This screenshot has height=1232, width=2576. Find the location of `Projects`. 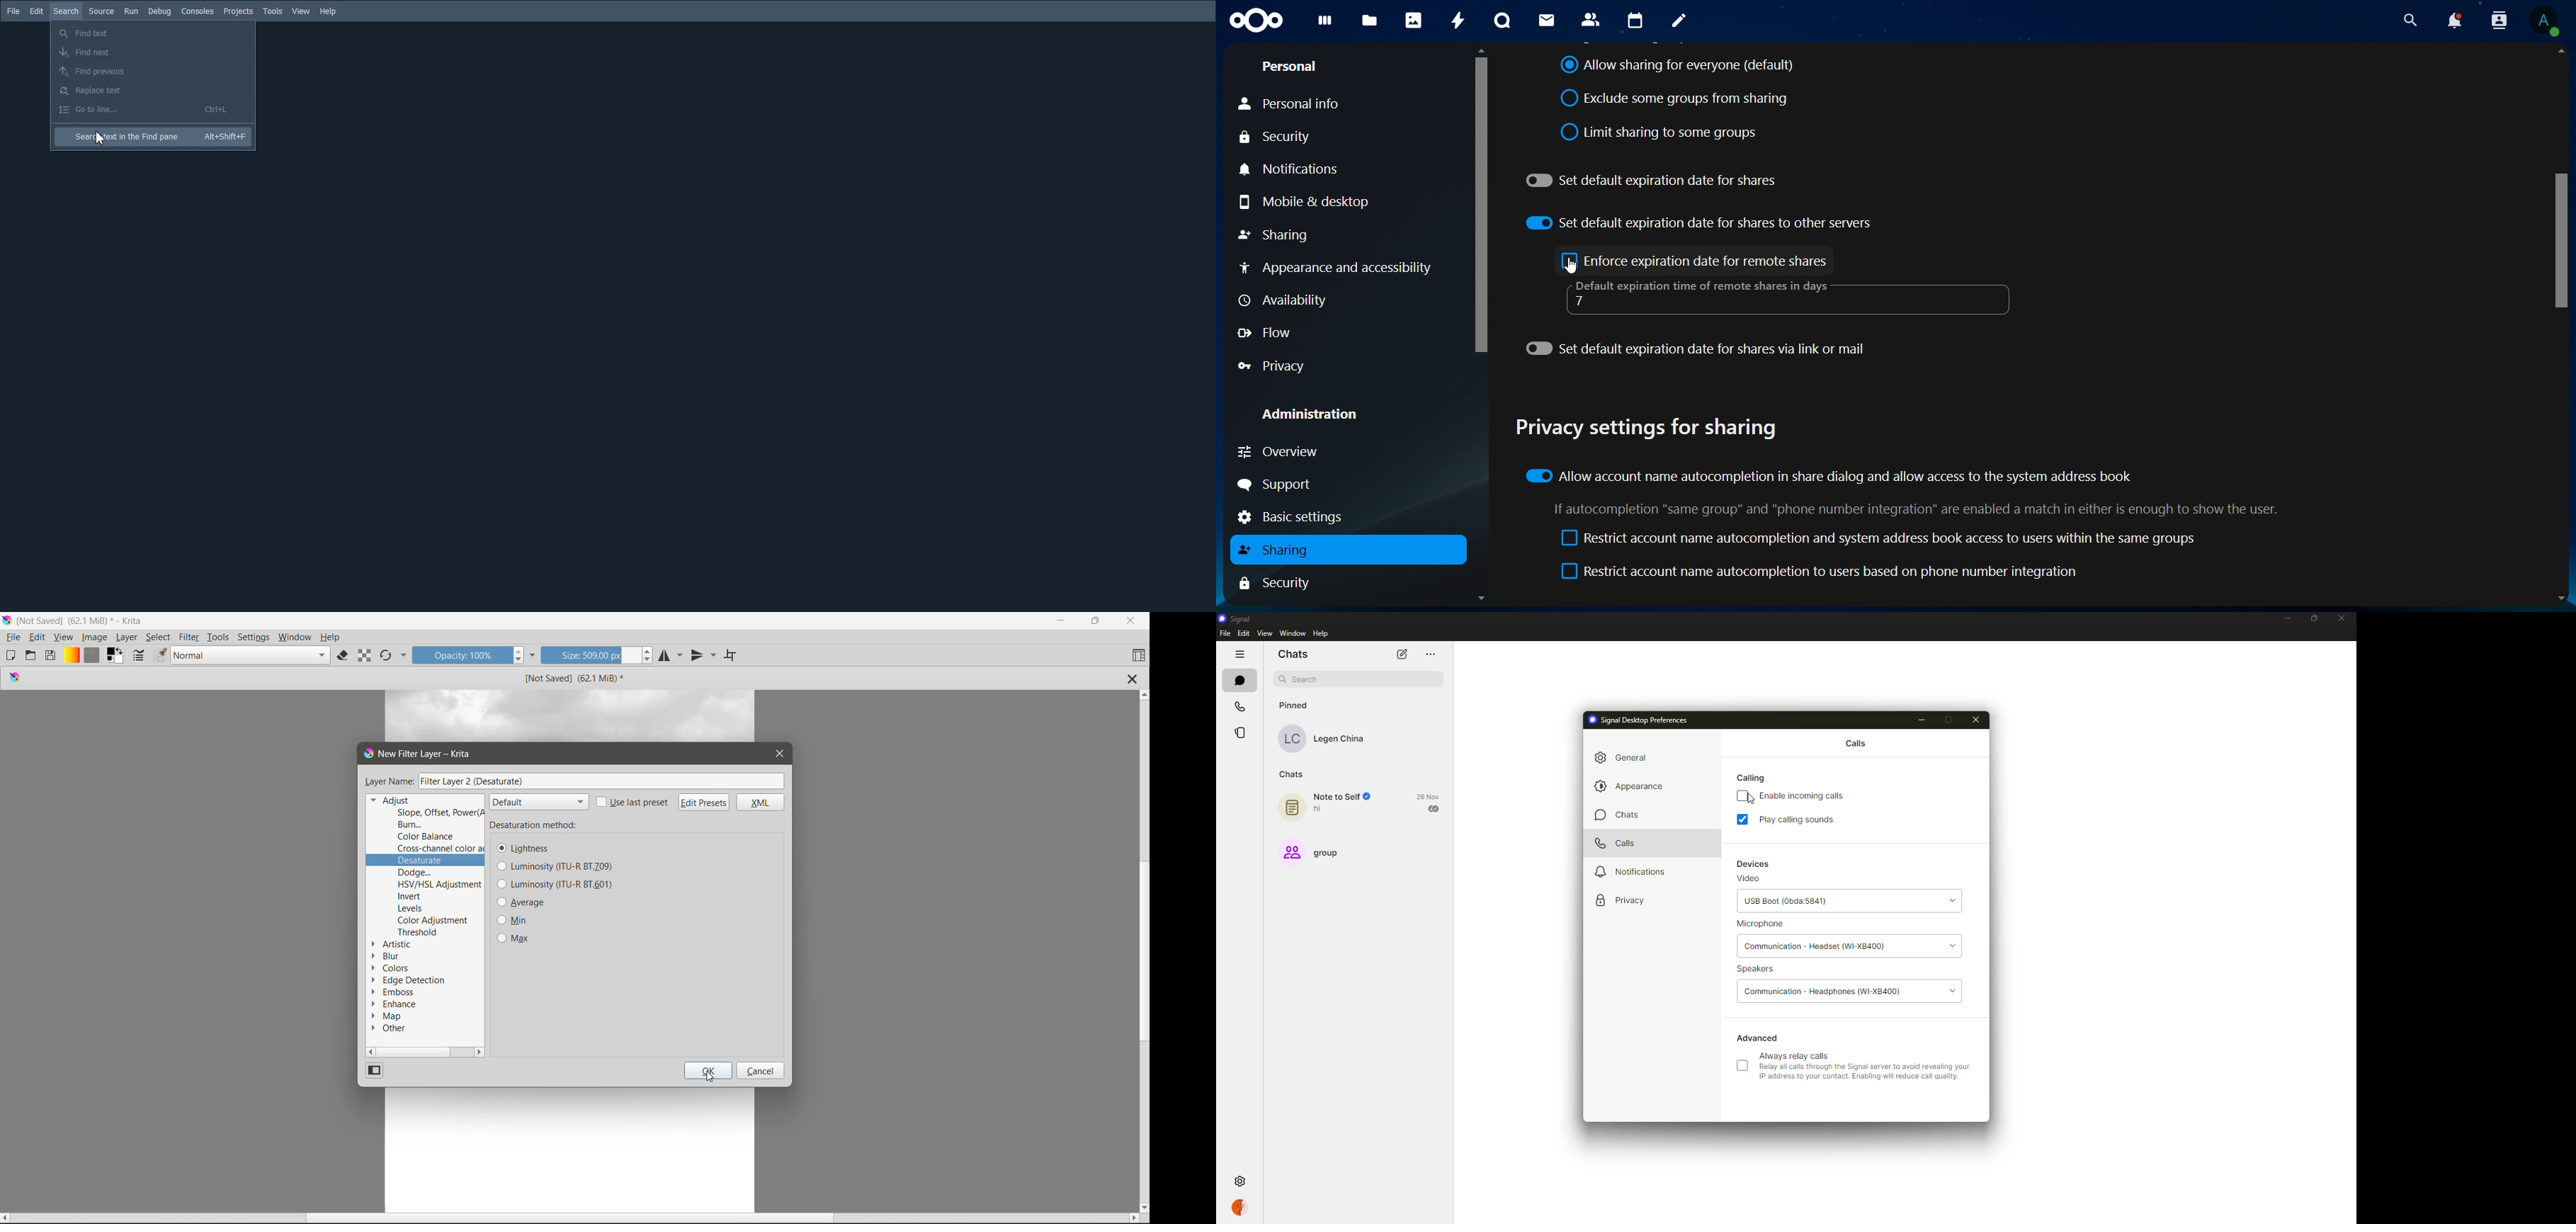

Projects is located at coordinates (238, 11).